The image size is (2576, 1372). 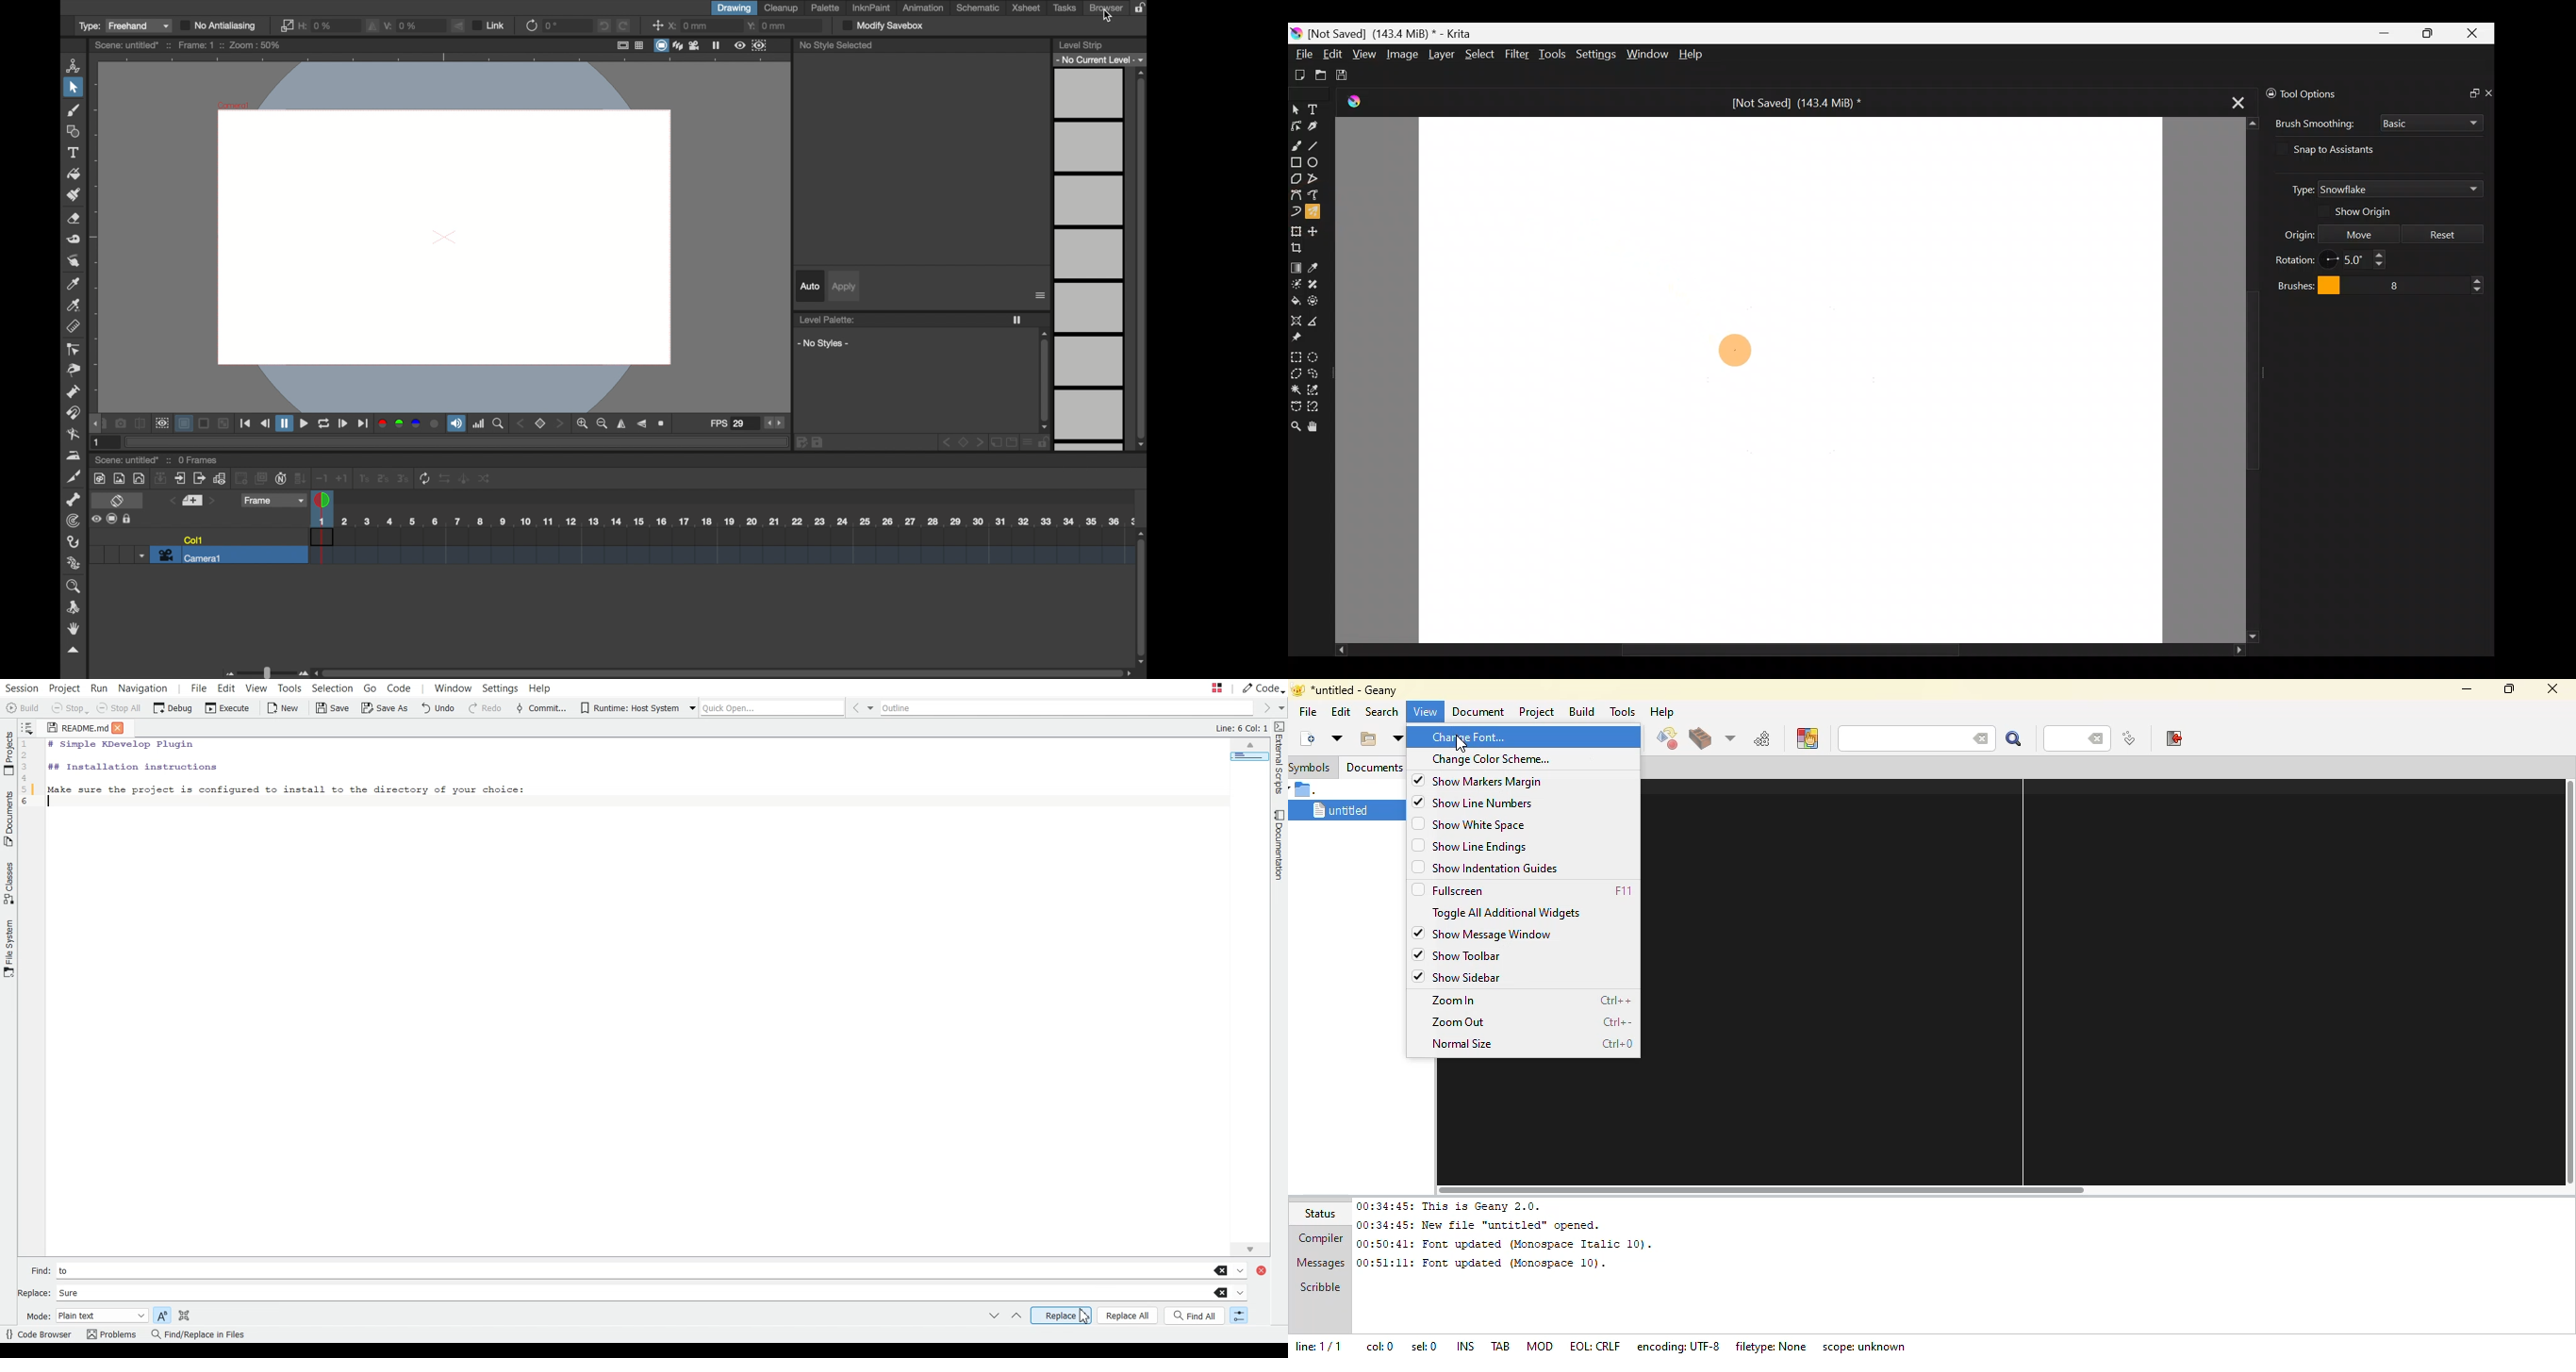 What do you see at coordinates (1296, 145) in the screenshot?
I see `Freehand brush tool` at bounding box center [1296, 145].